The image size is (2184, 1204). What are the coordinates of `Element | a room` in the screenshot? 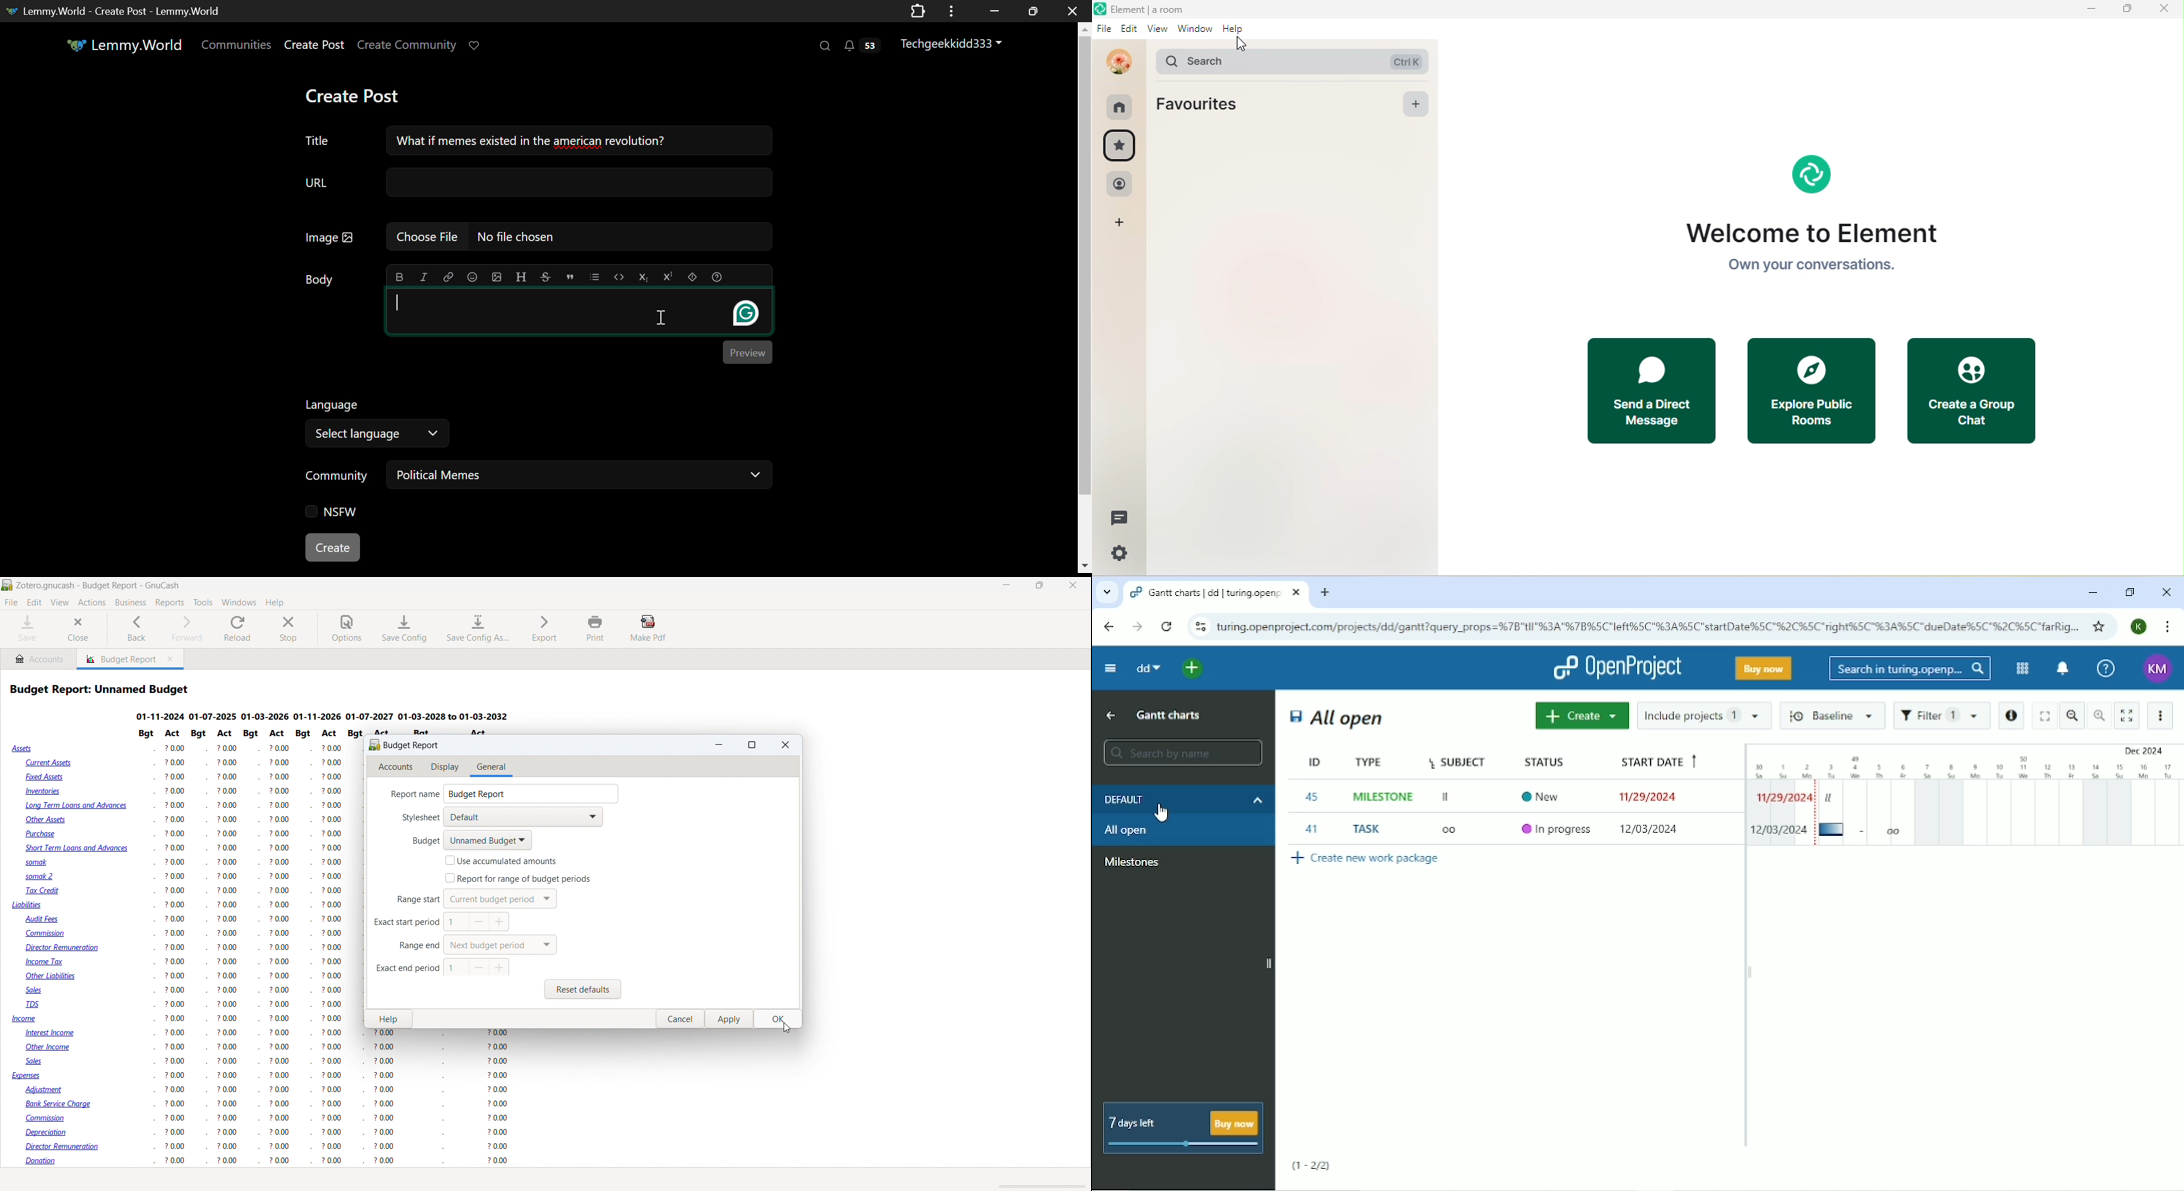 It's located at (1141, 8).